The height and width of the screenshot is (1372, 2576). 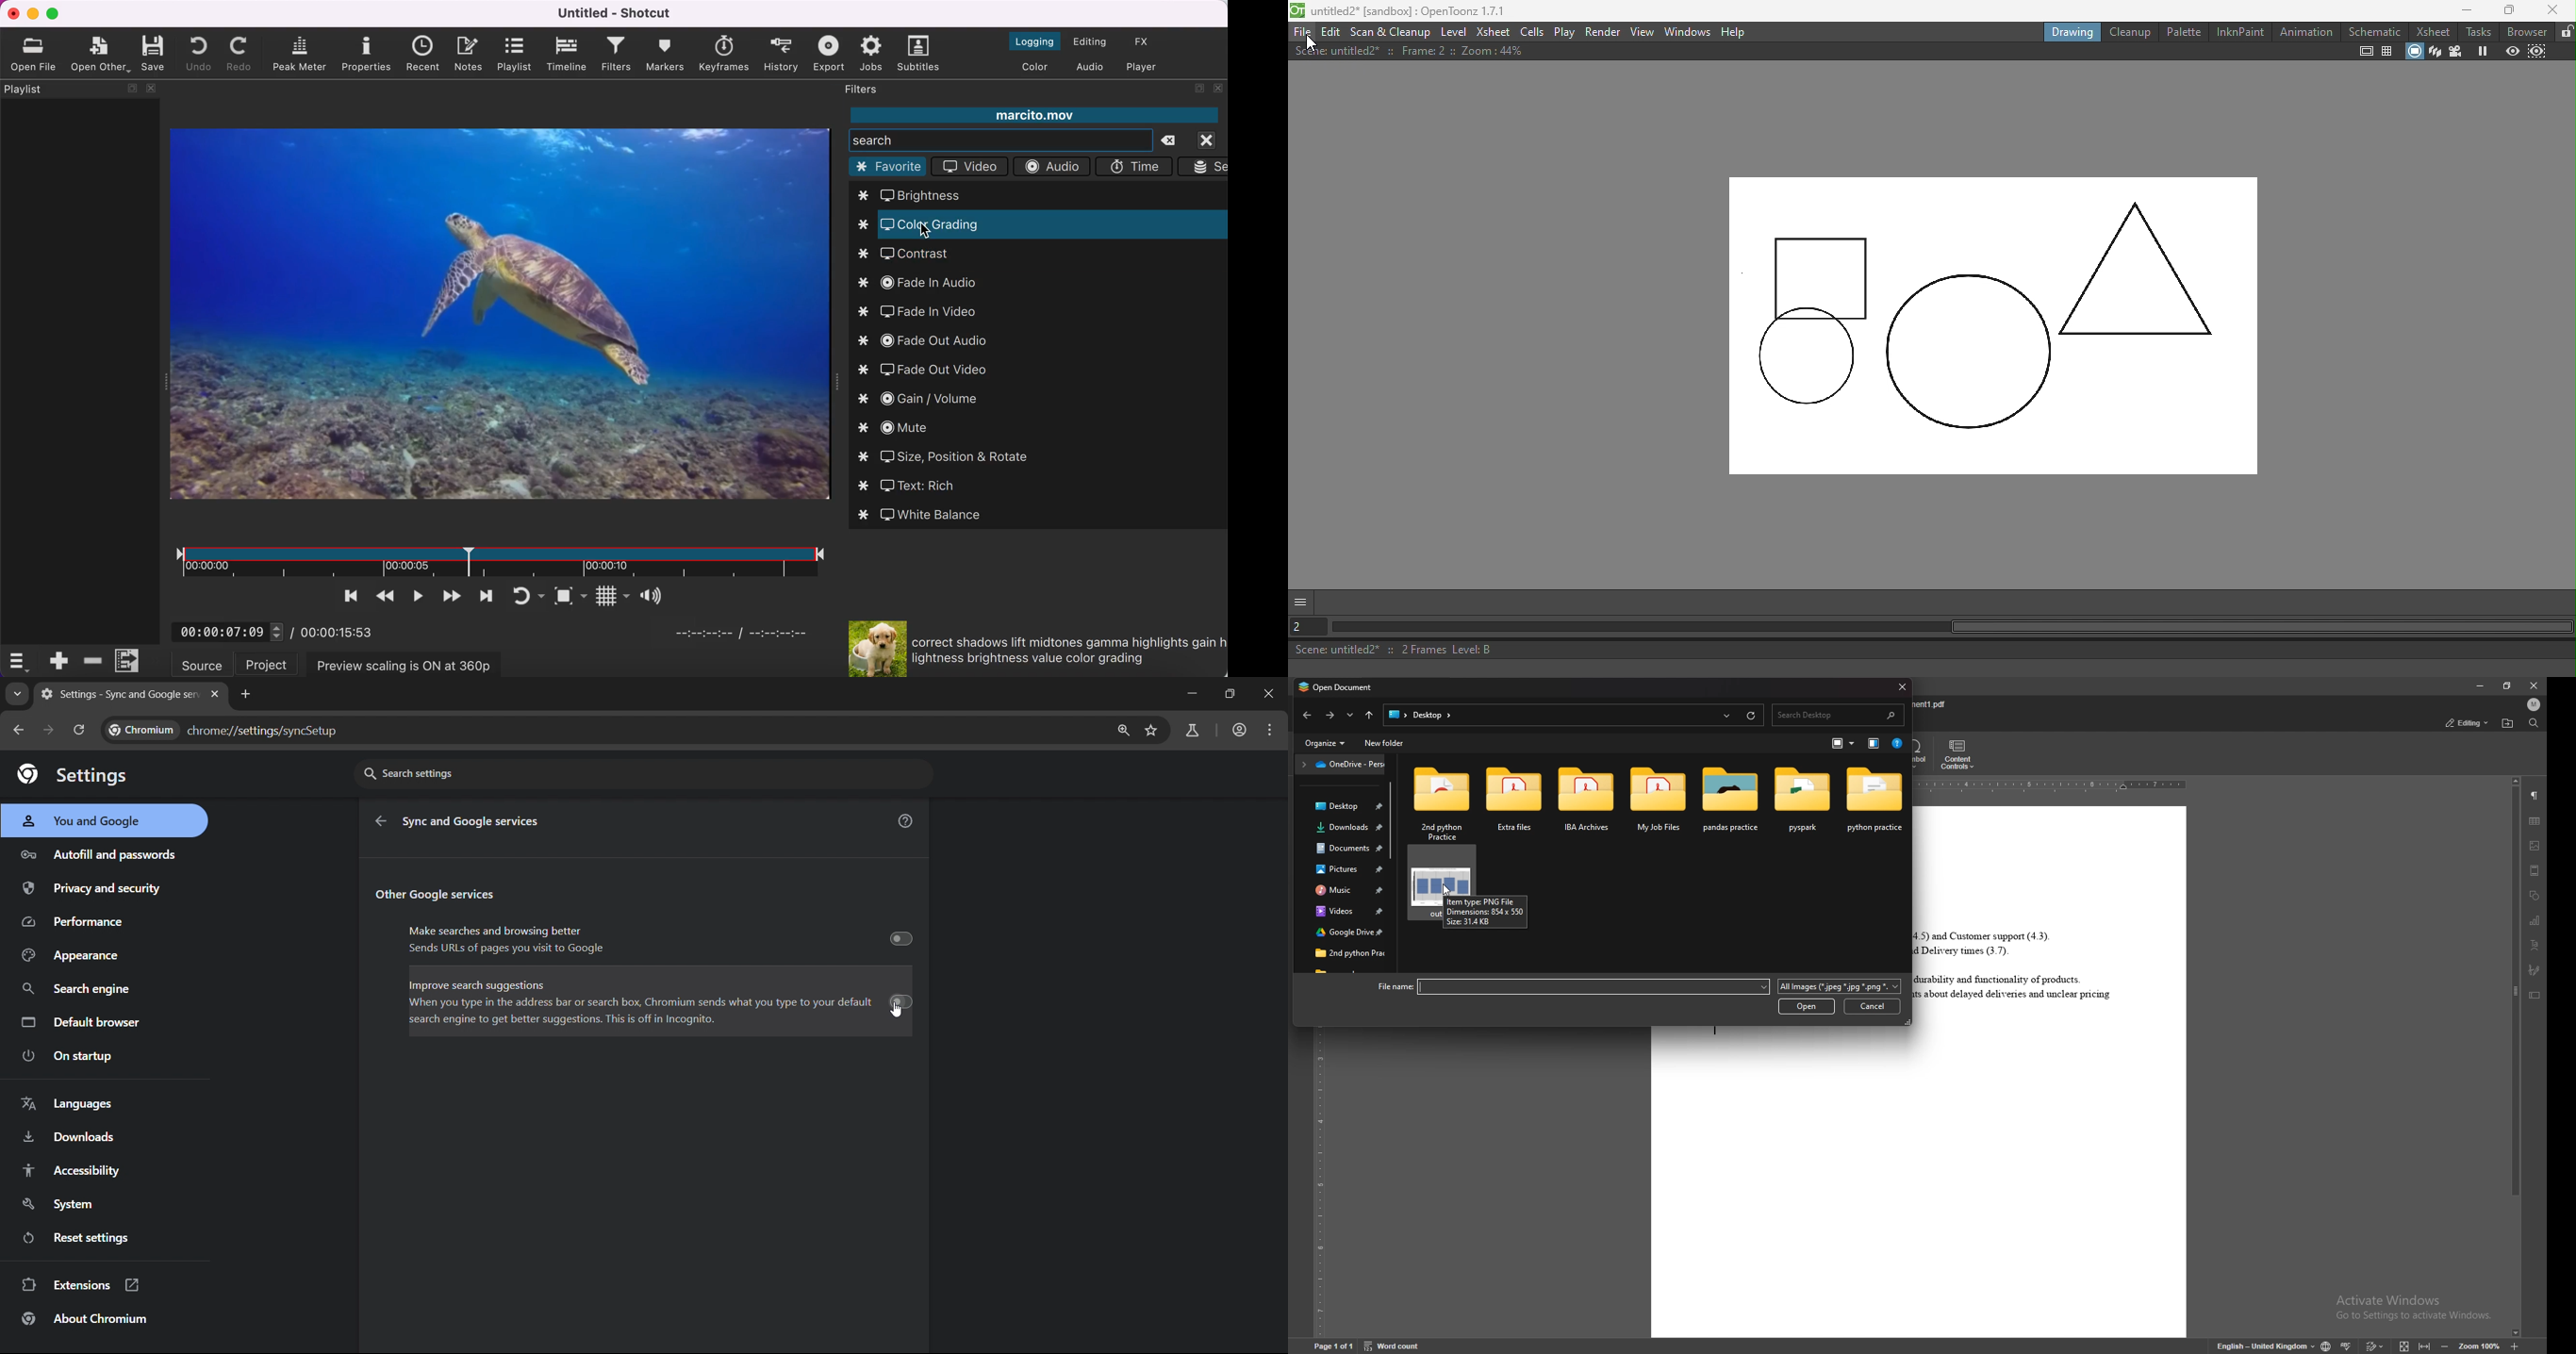 What do you see at coordinates (1199, 90) in the screenshot?
I see `maximize` at bounding box center [1199, 90].